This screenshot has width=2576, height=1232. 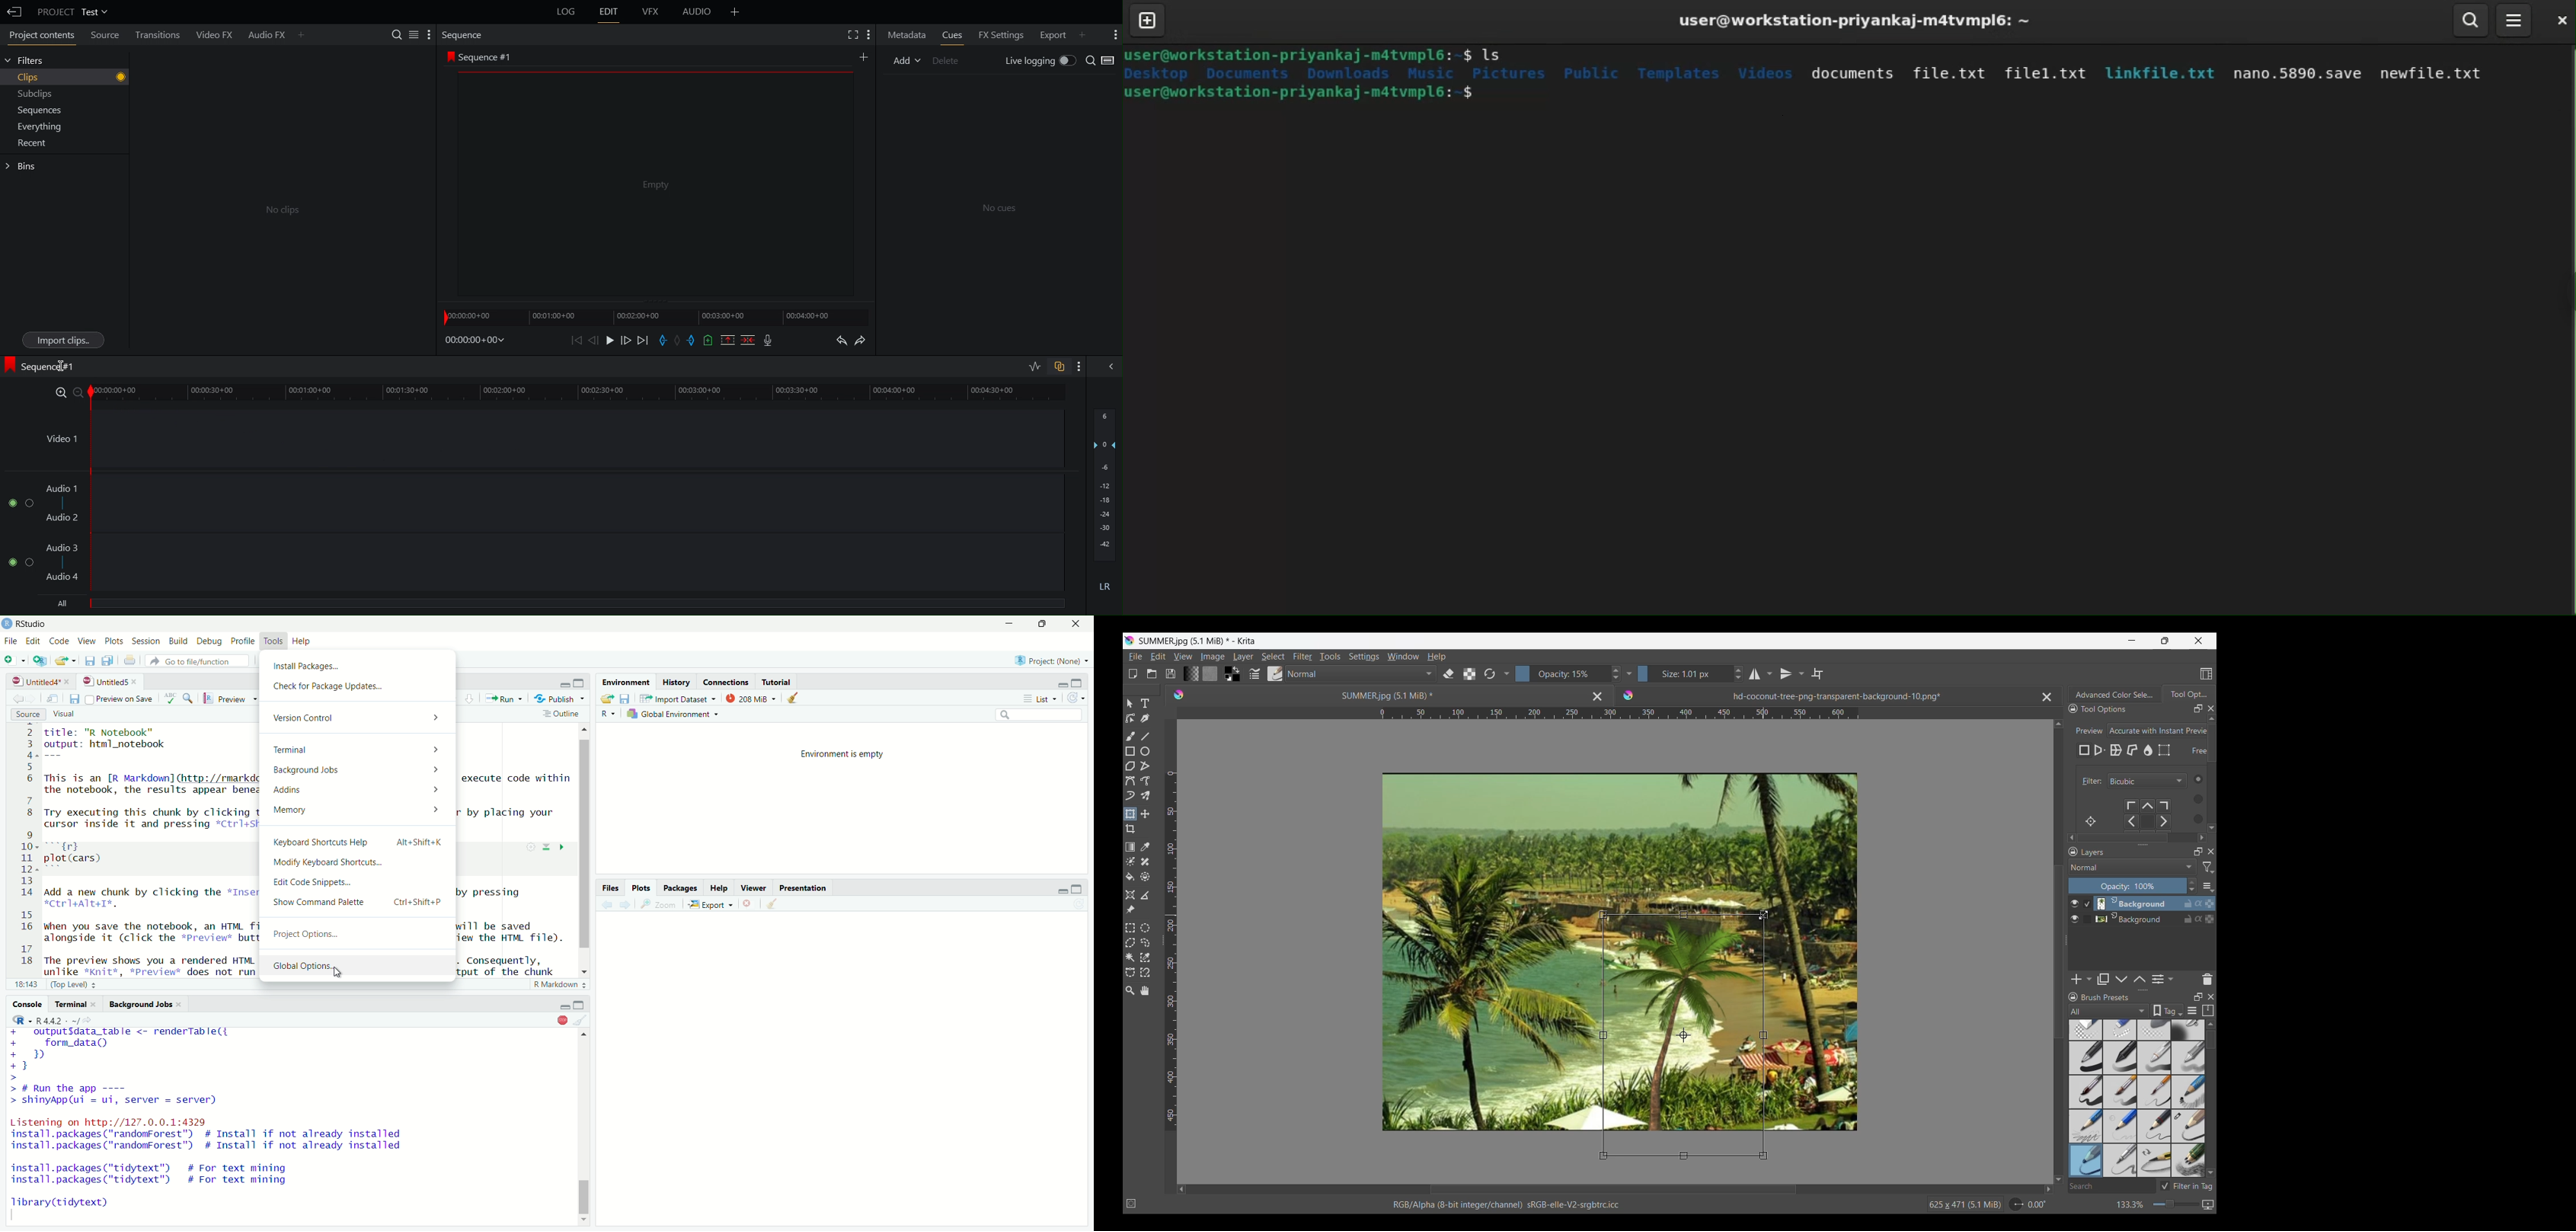 I want to click on Plots, so click(x=115, y=642).